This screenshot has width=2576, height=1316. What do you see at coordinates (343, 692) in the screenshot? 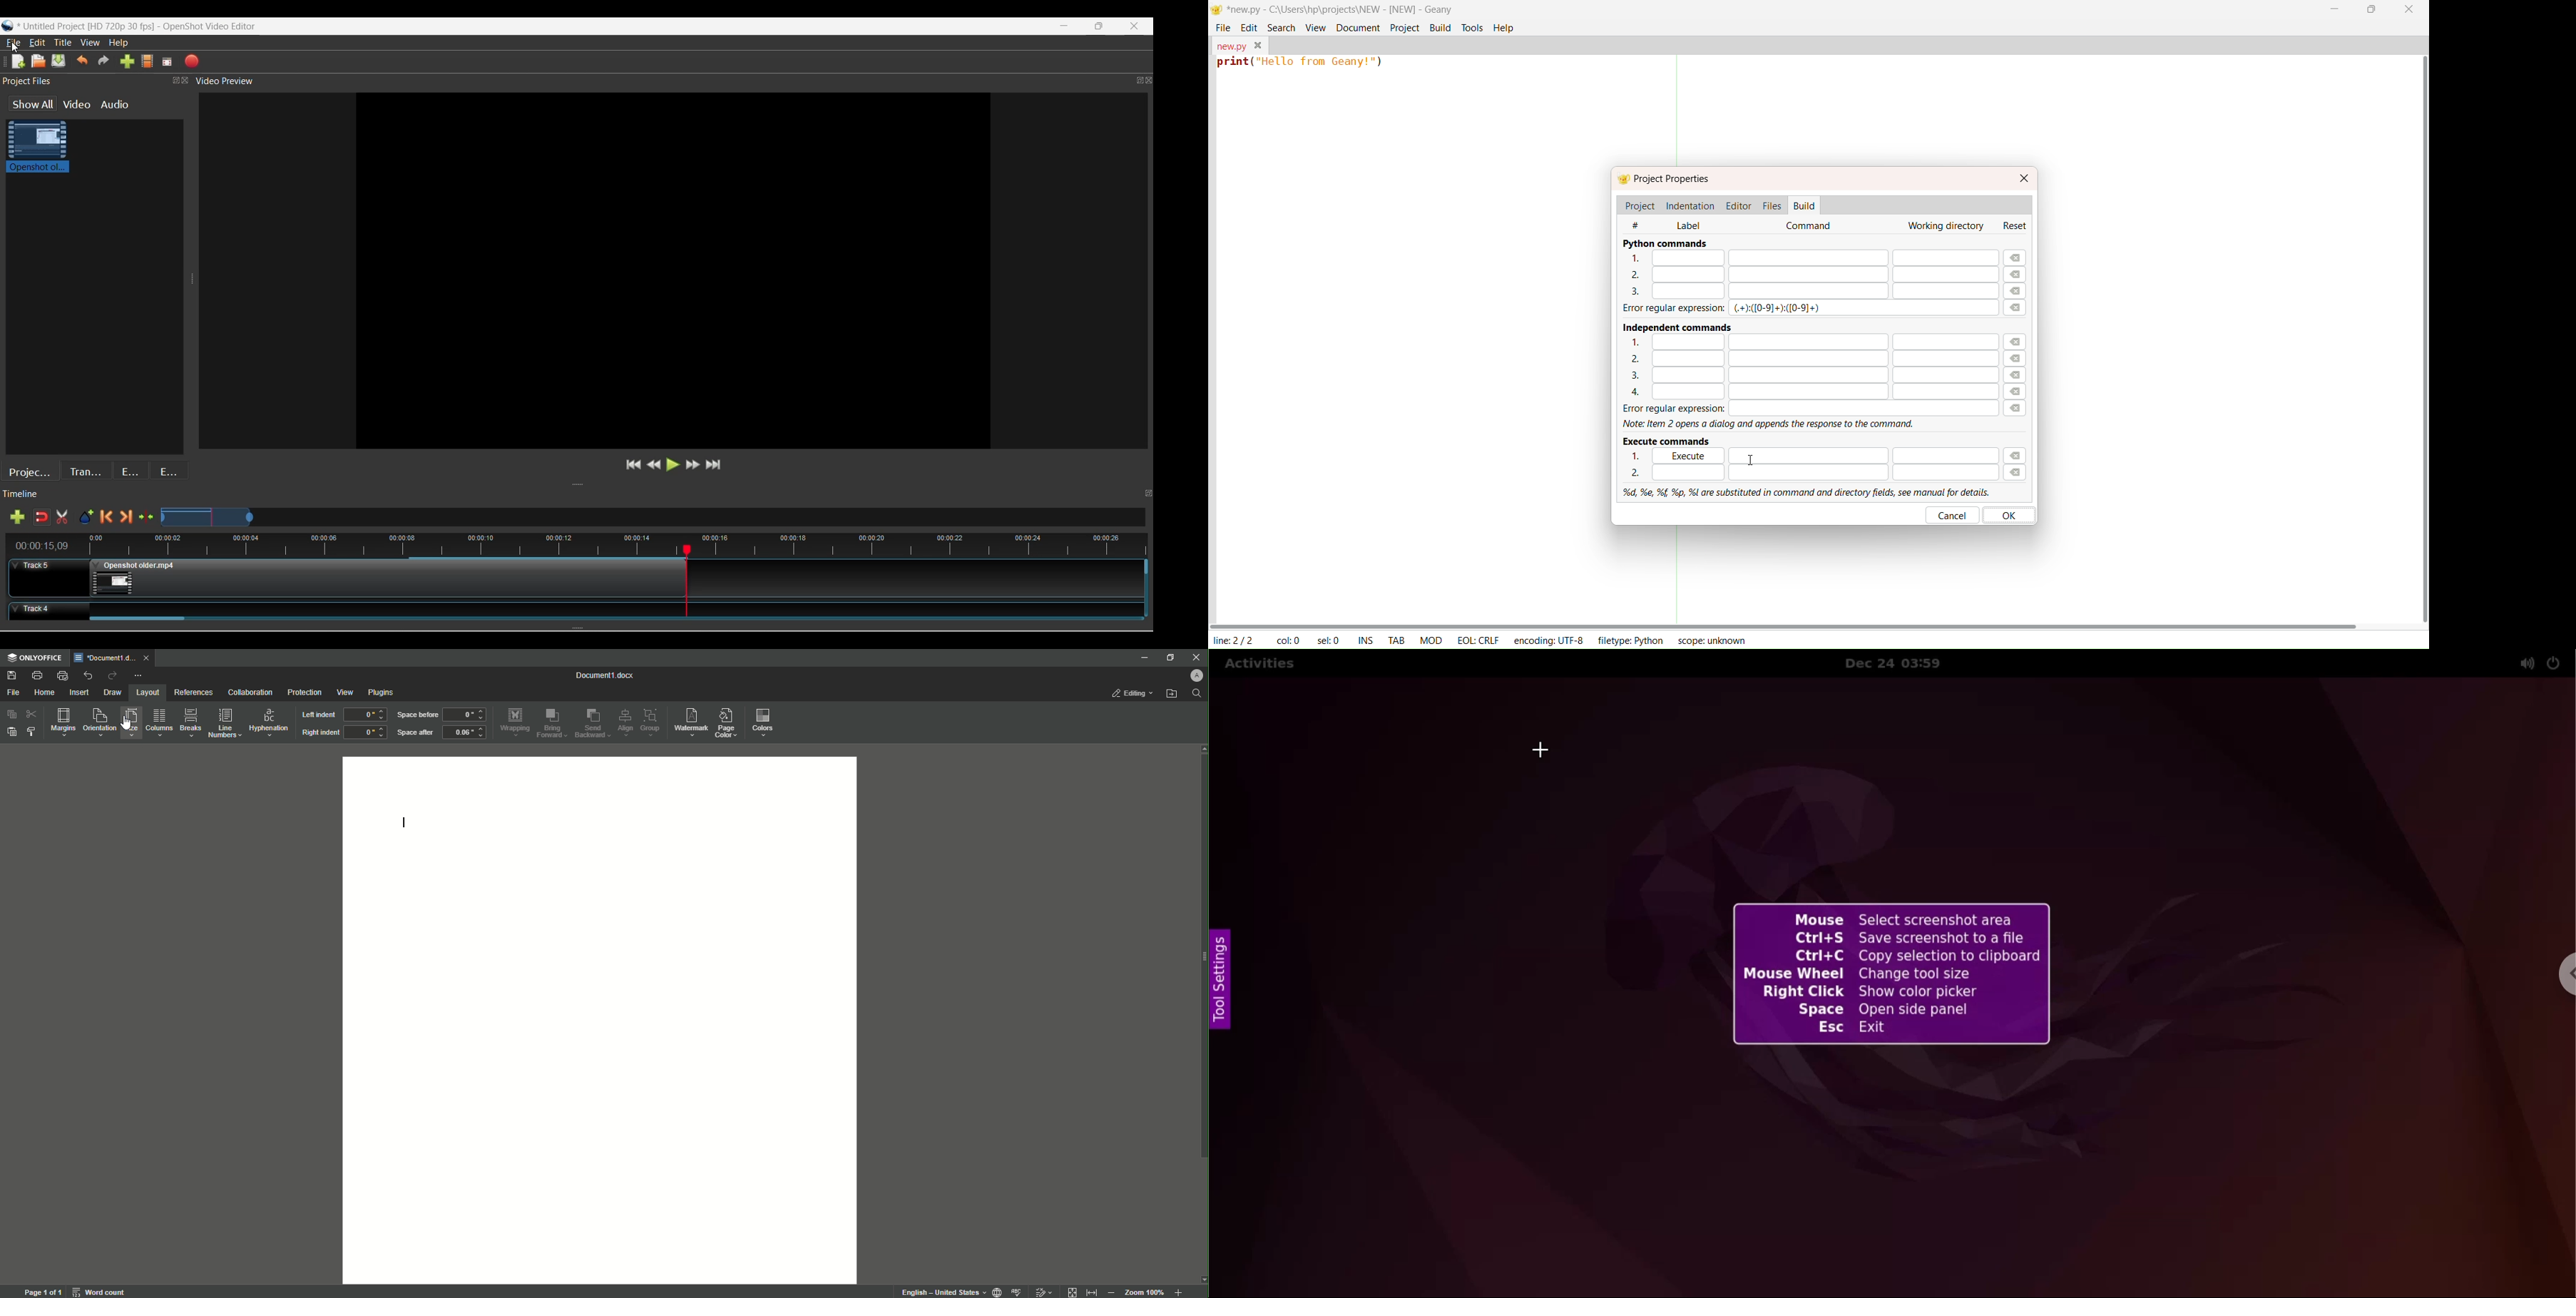
I see `View` at bounding box center [343, 692].